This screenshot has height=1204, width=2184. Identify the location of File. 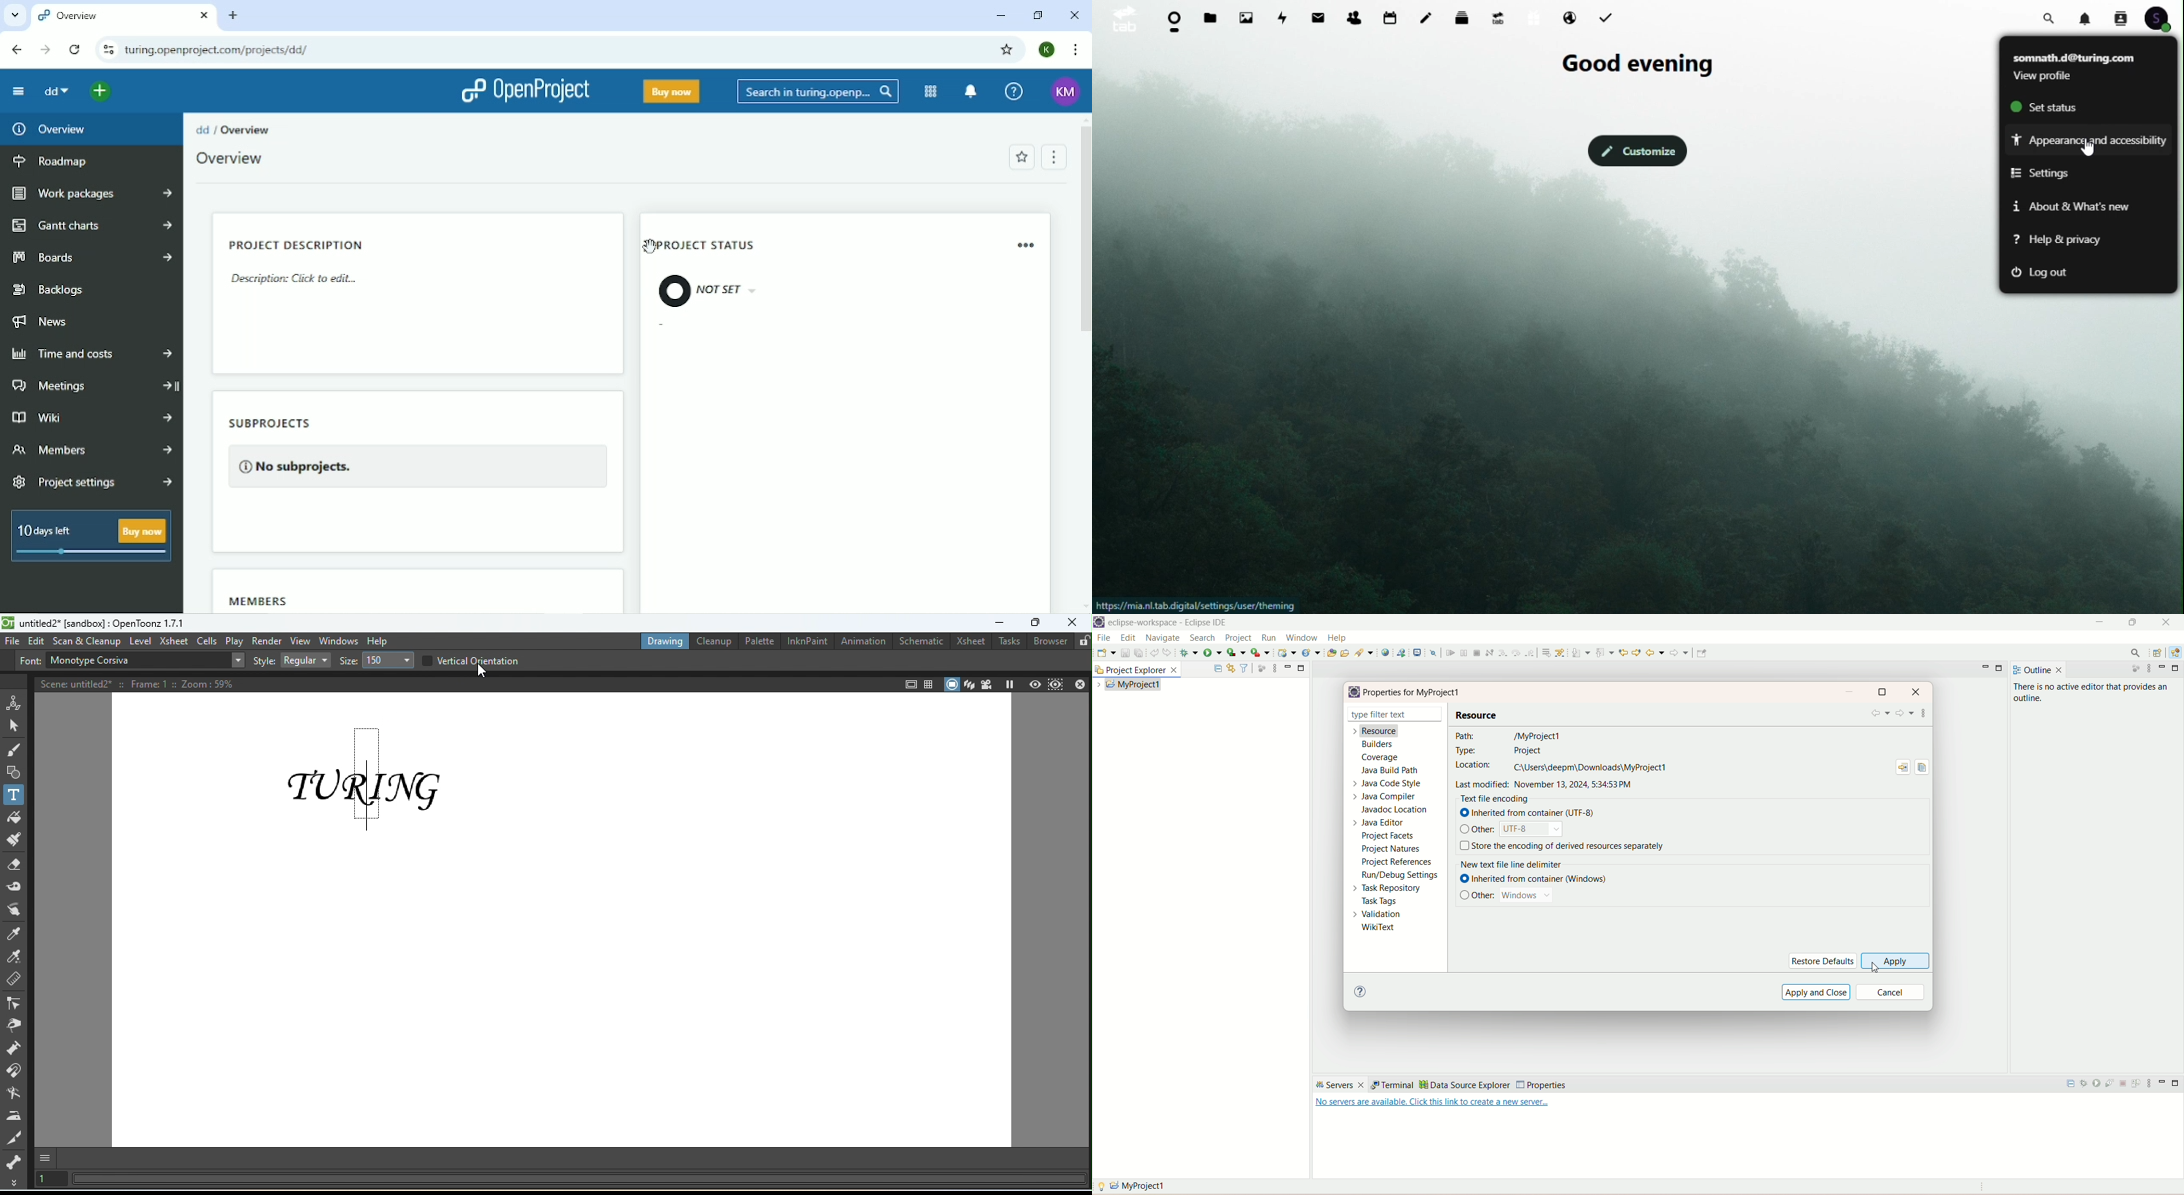
(12, 641).